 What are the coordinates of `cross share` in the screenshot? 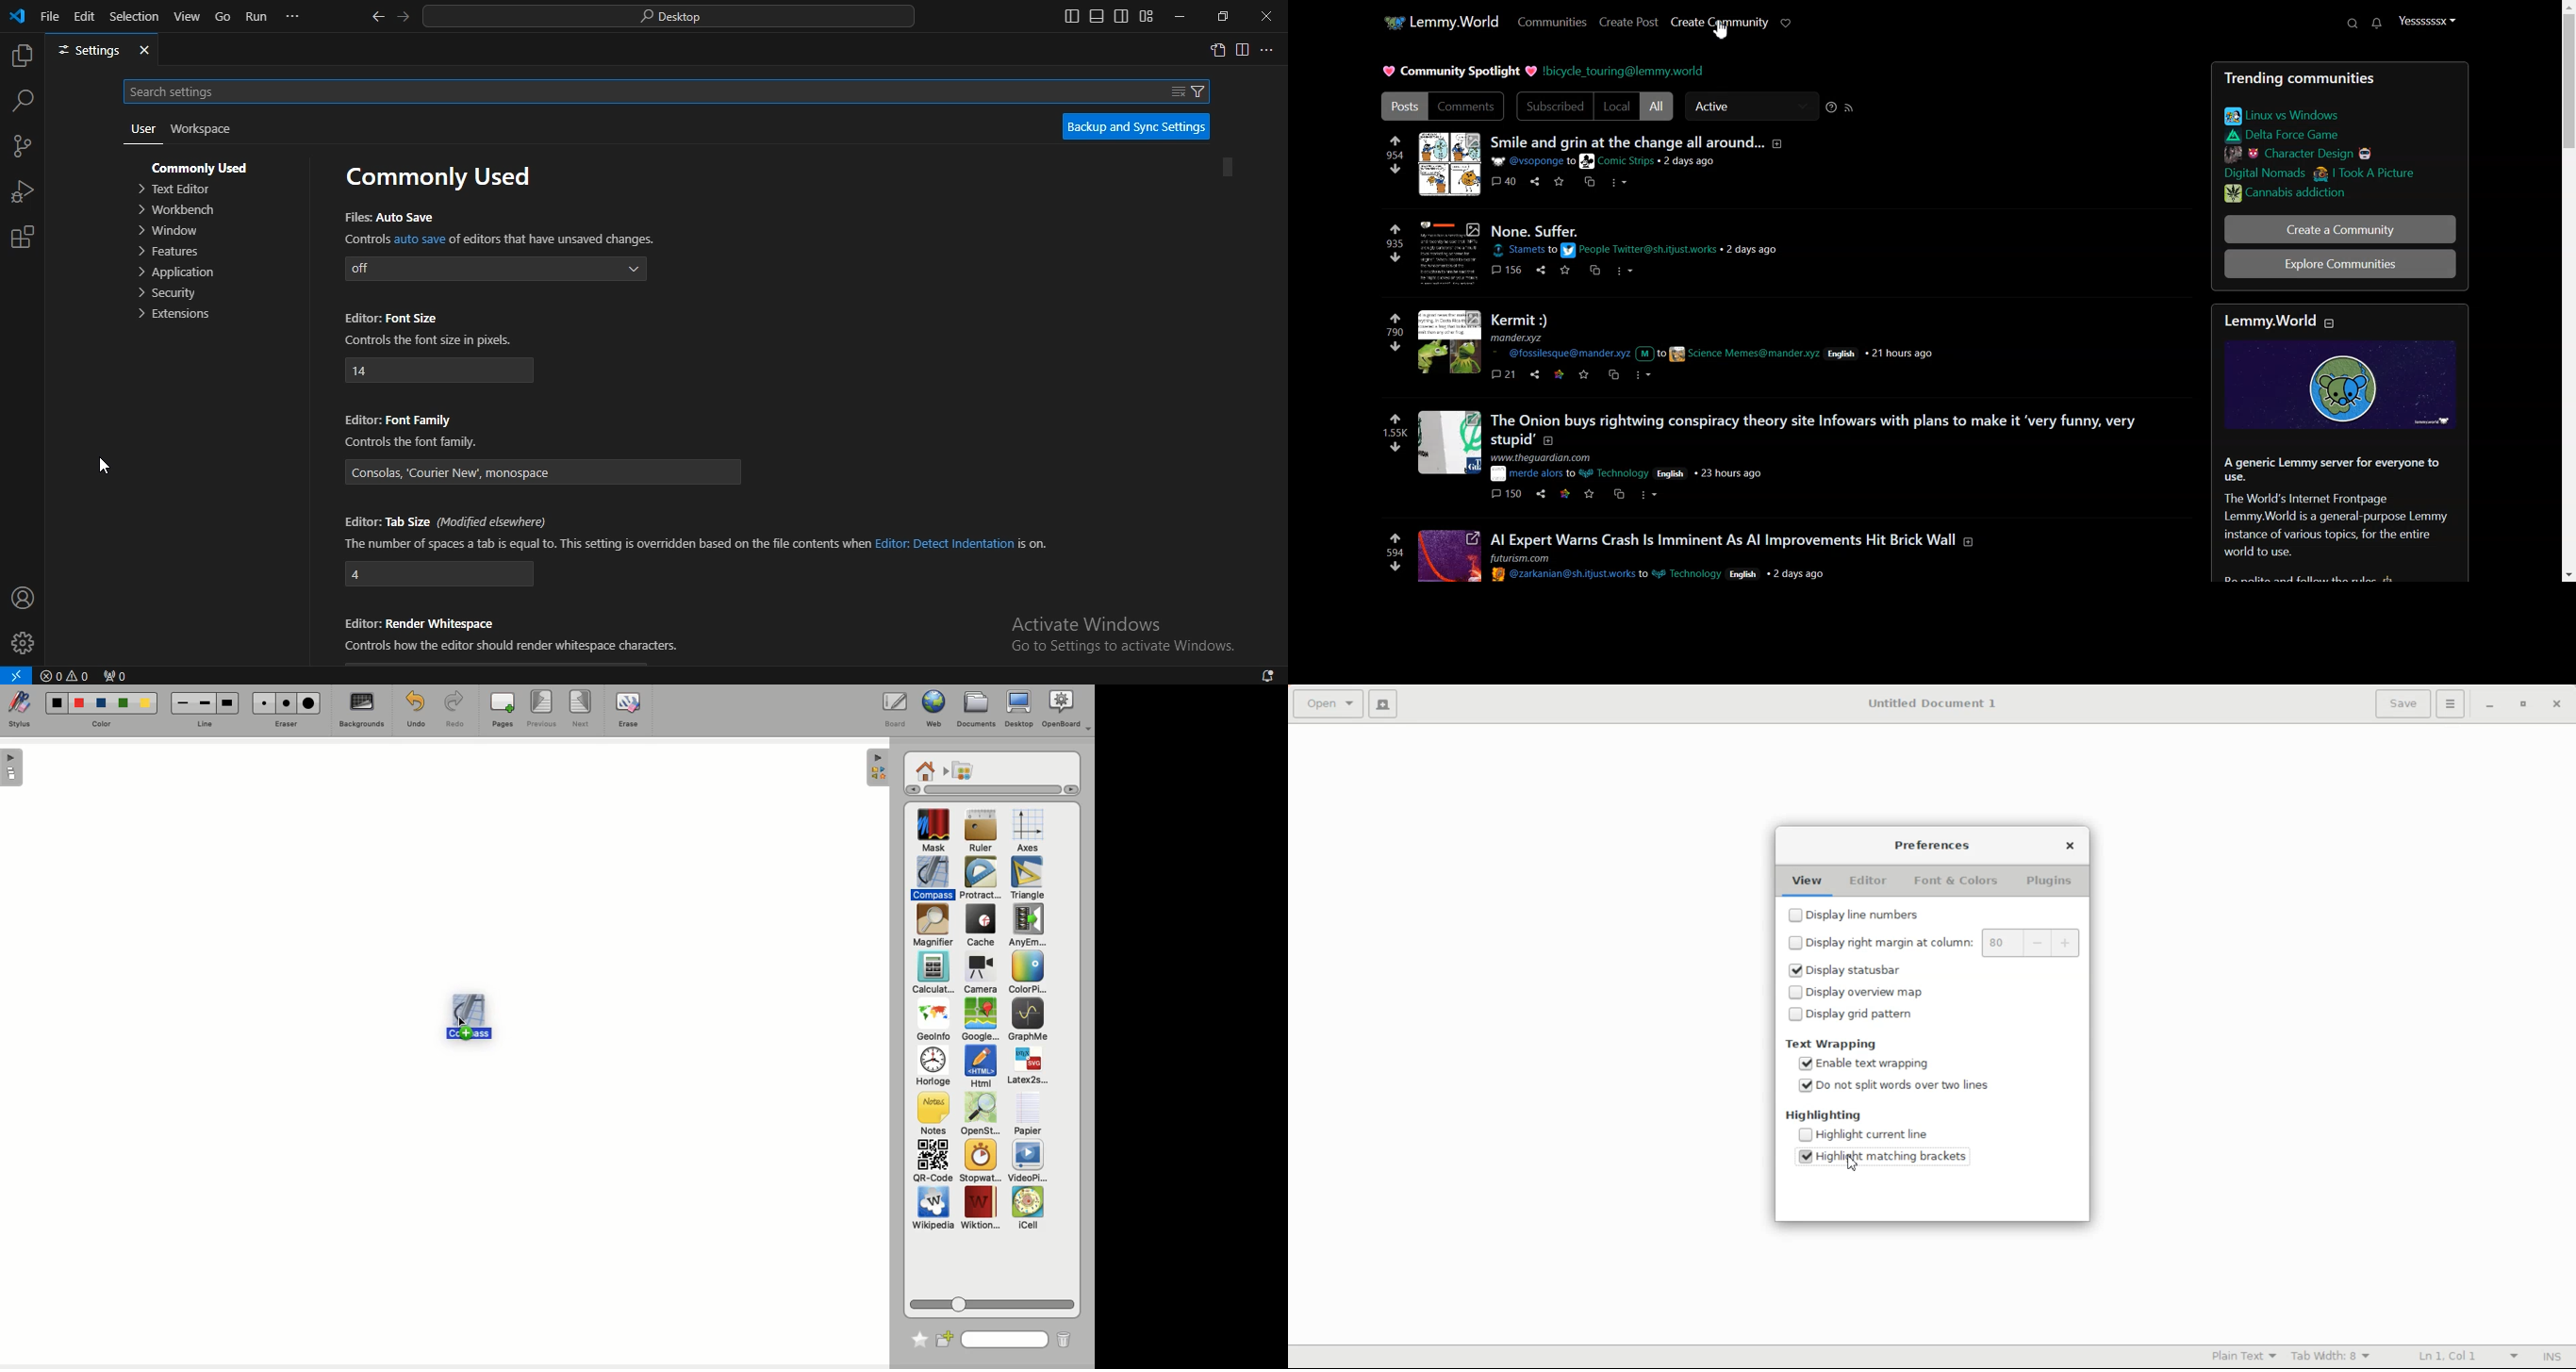 It's located at (1591, 182).